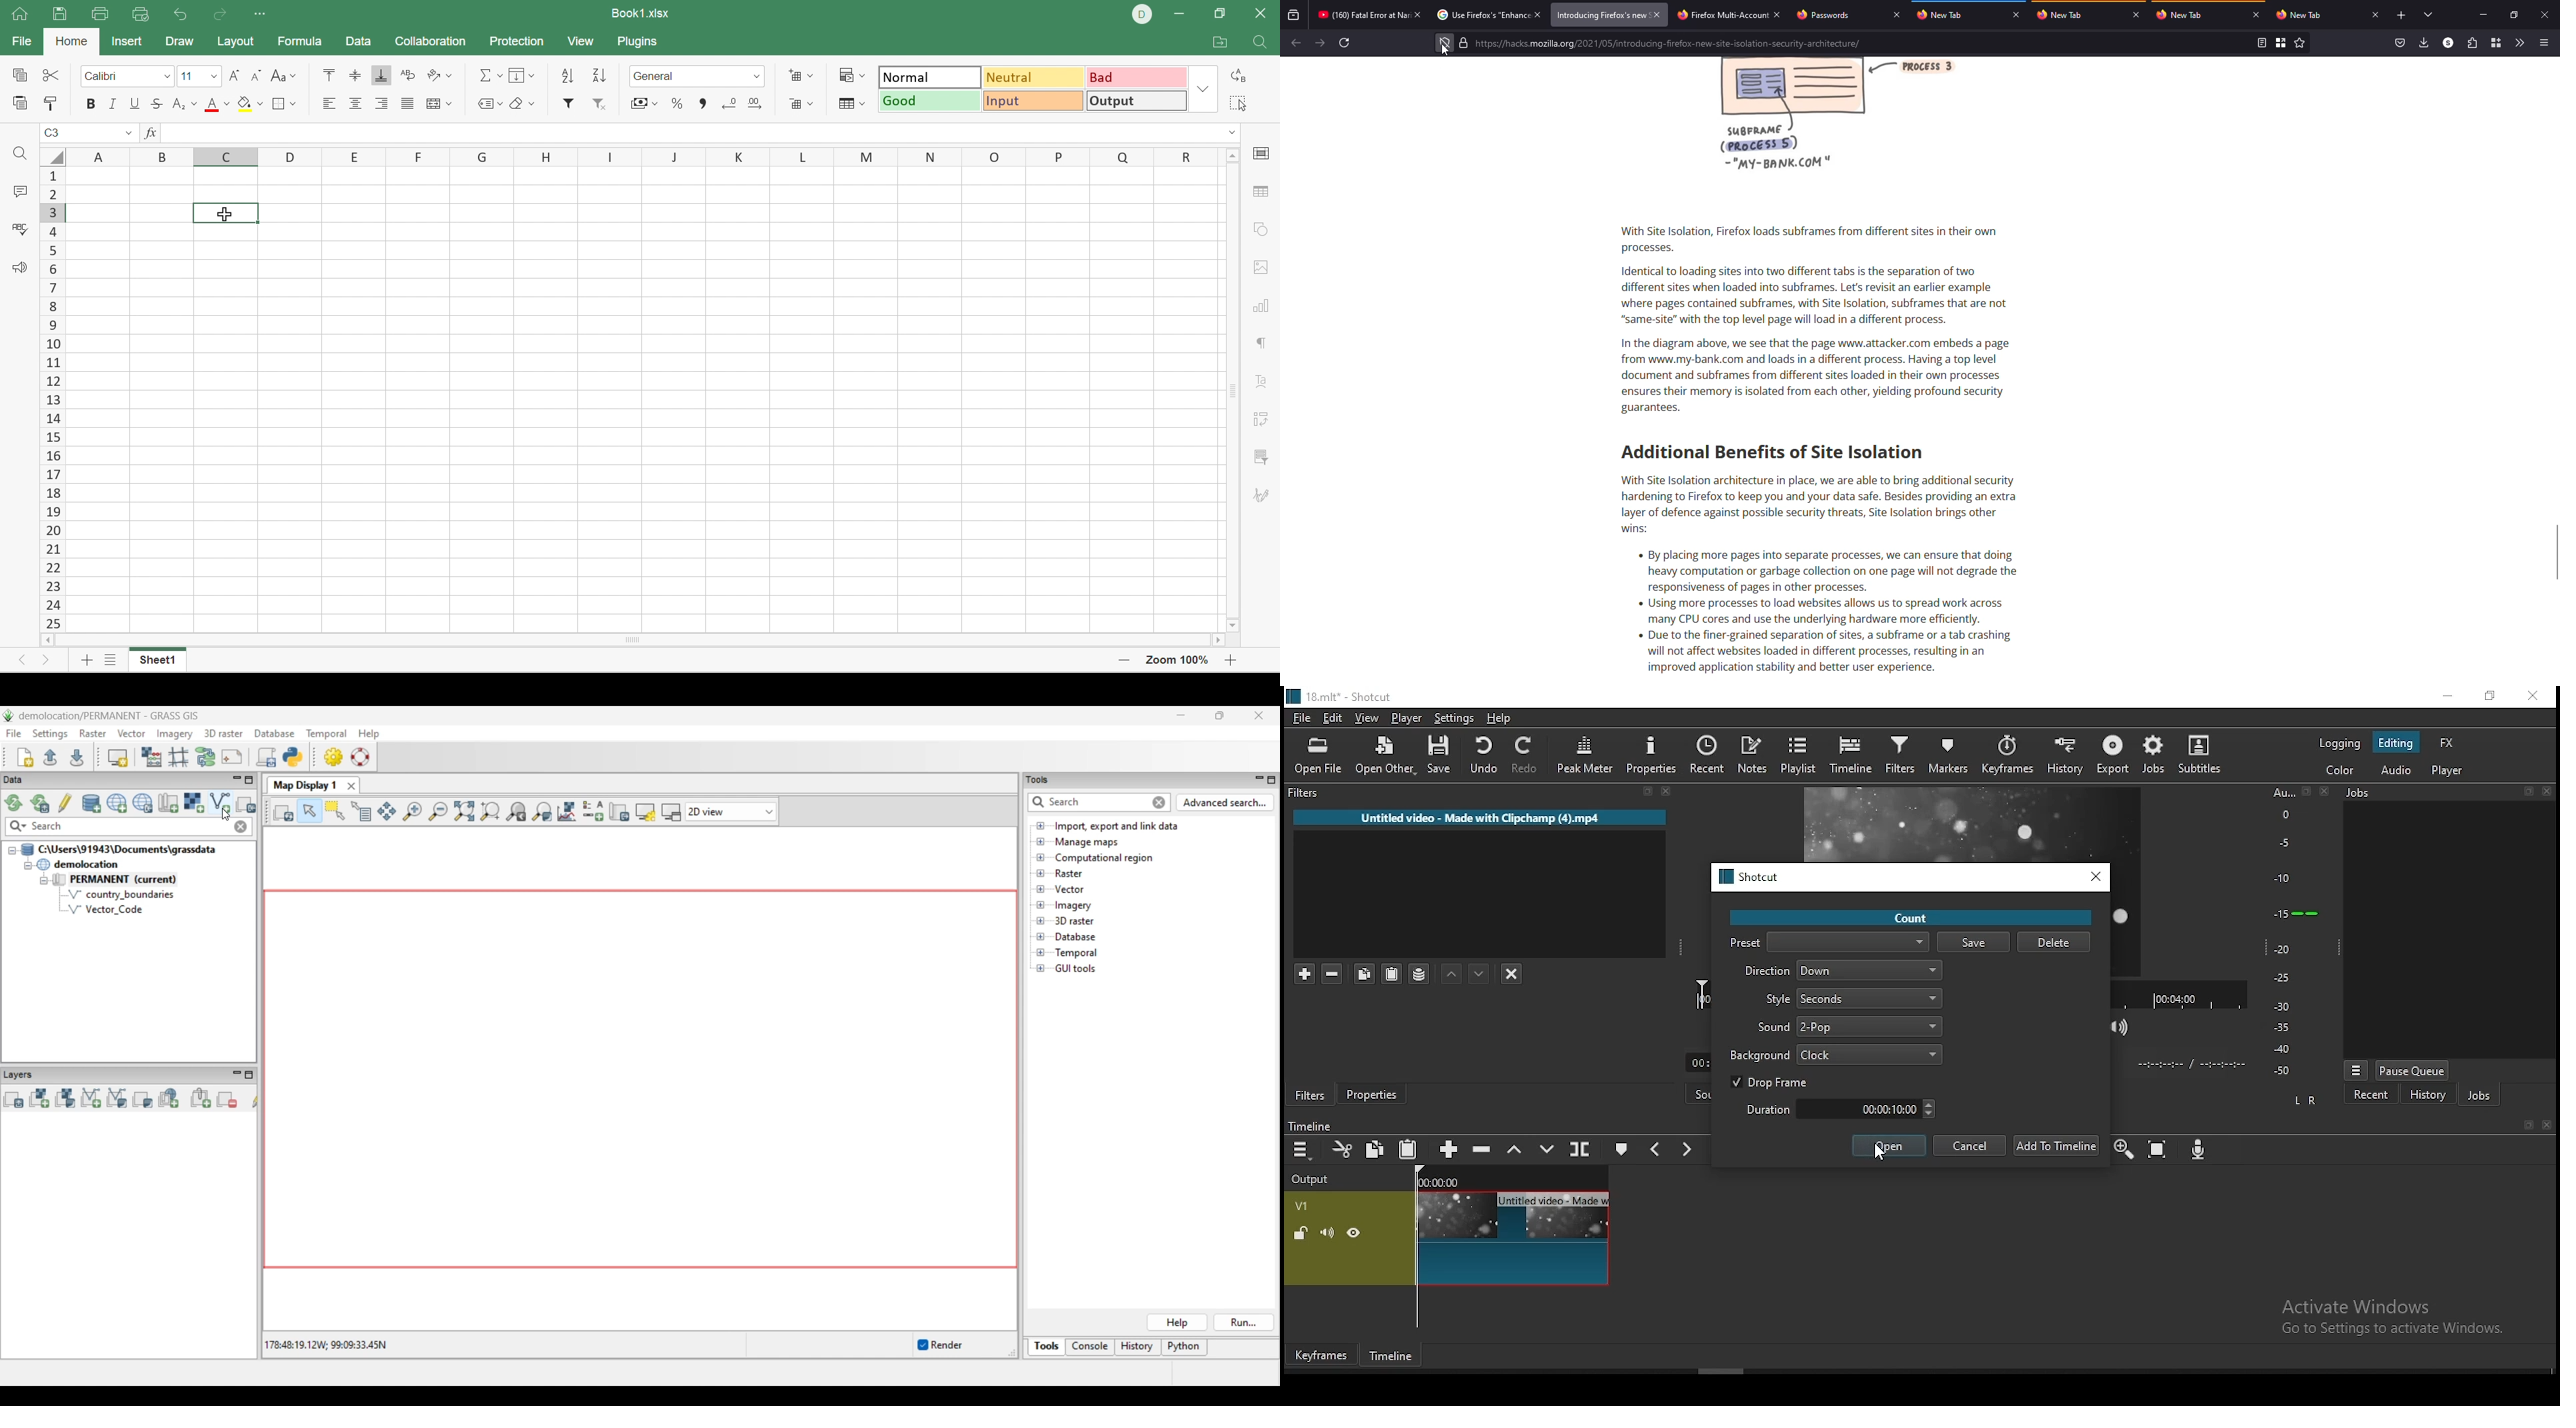  What do you see at coordinates (853, 74) in the screenshot?
I see `Conditional formatting` at bounding box center [853, 74].